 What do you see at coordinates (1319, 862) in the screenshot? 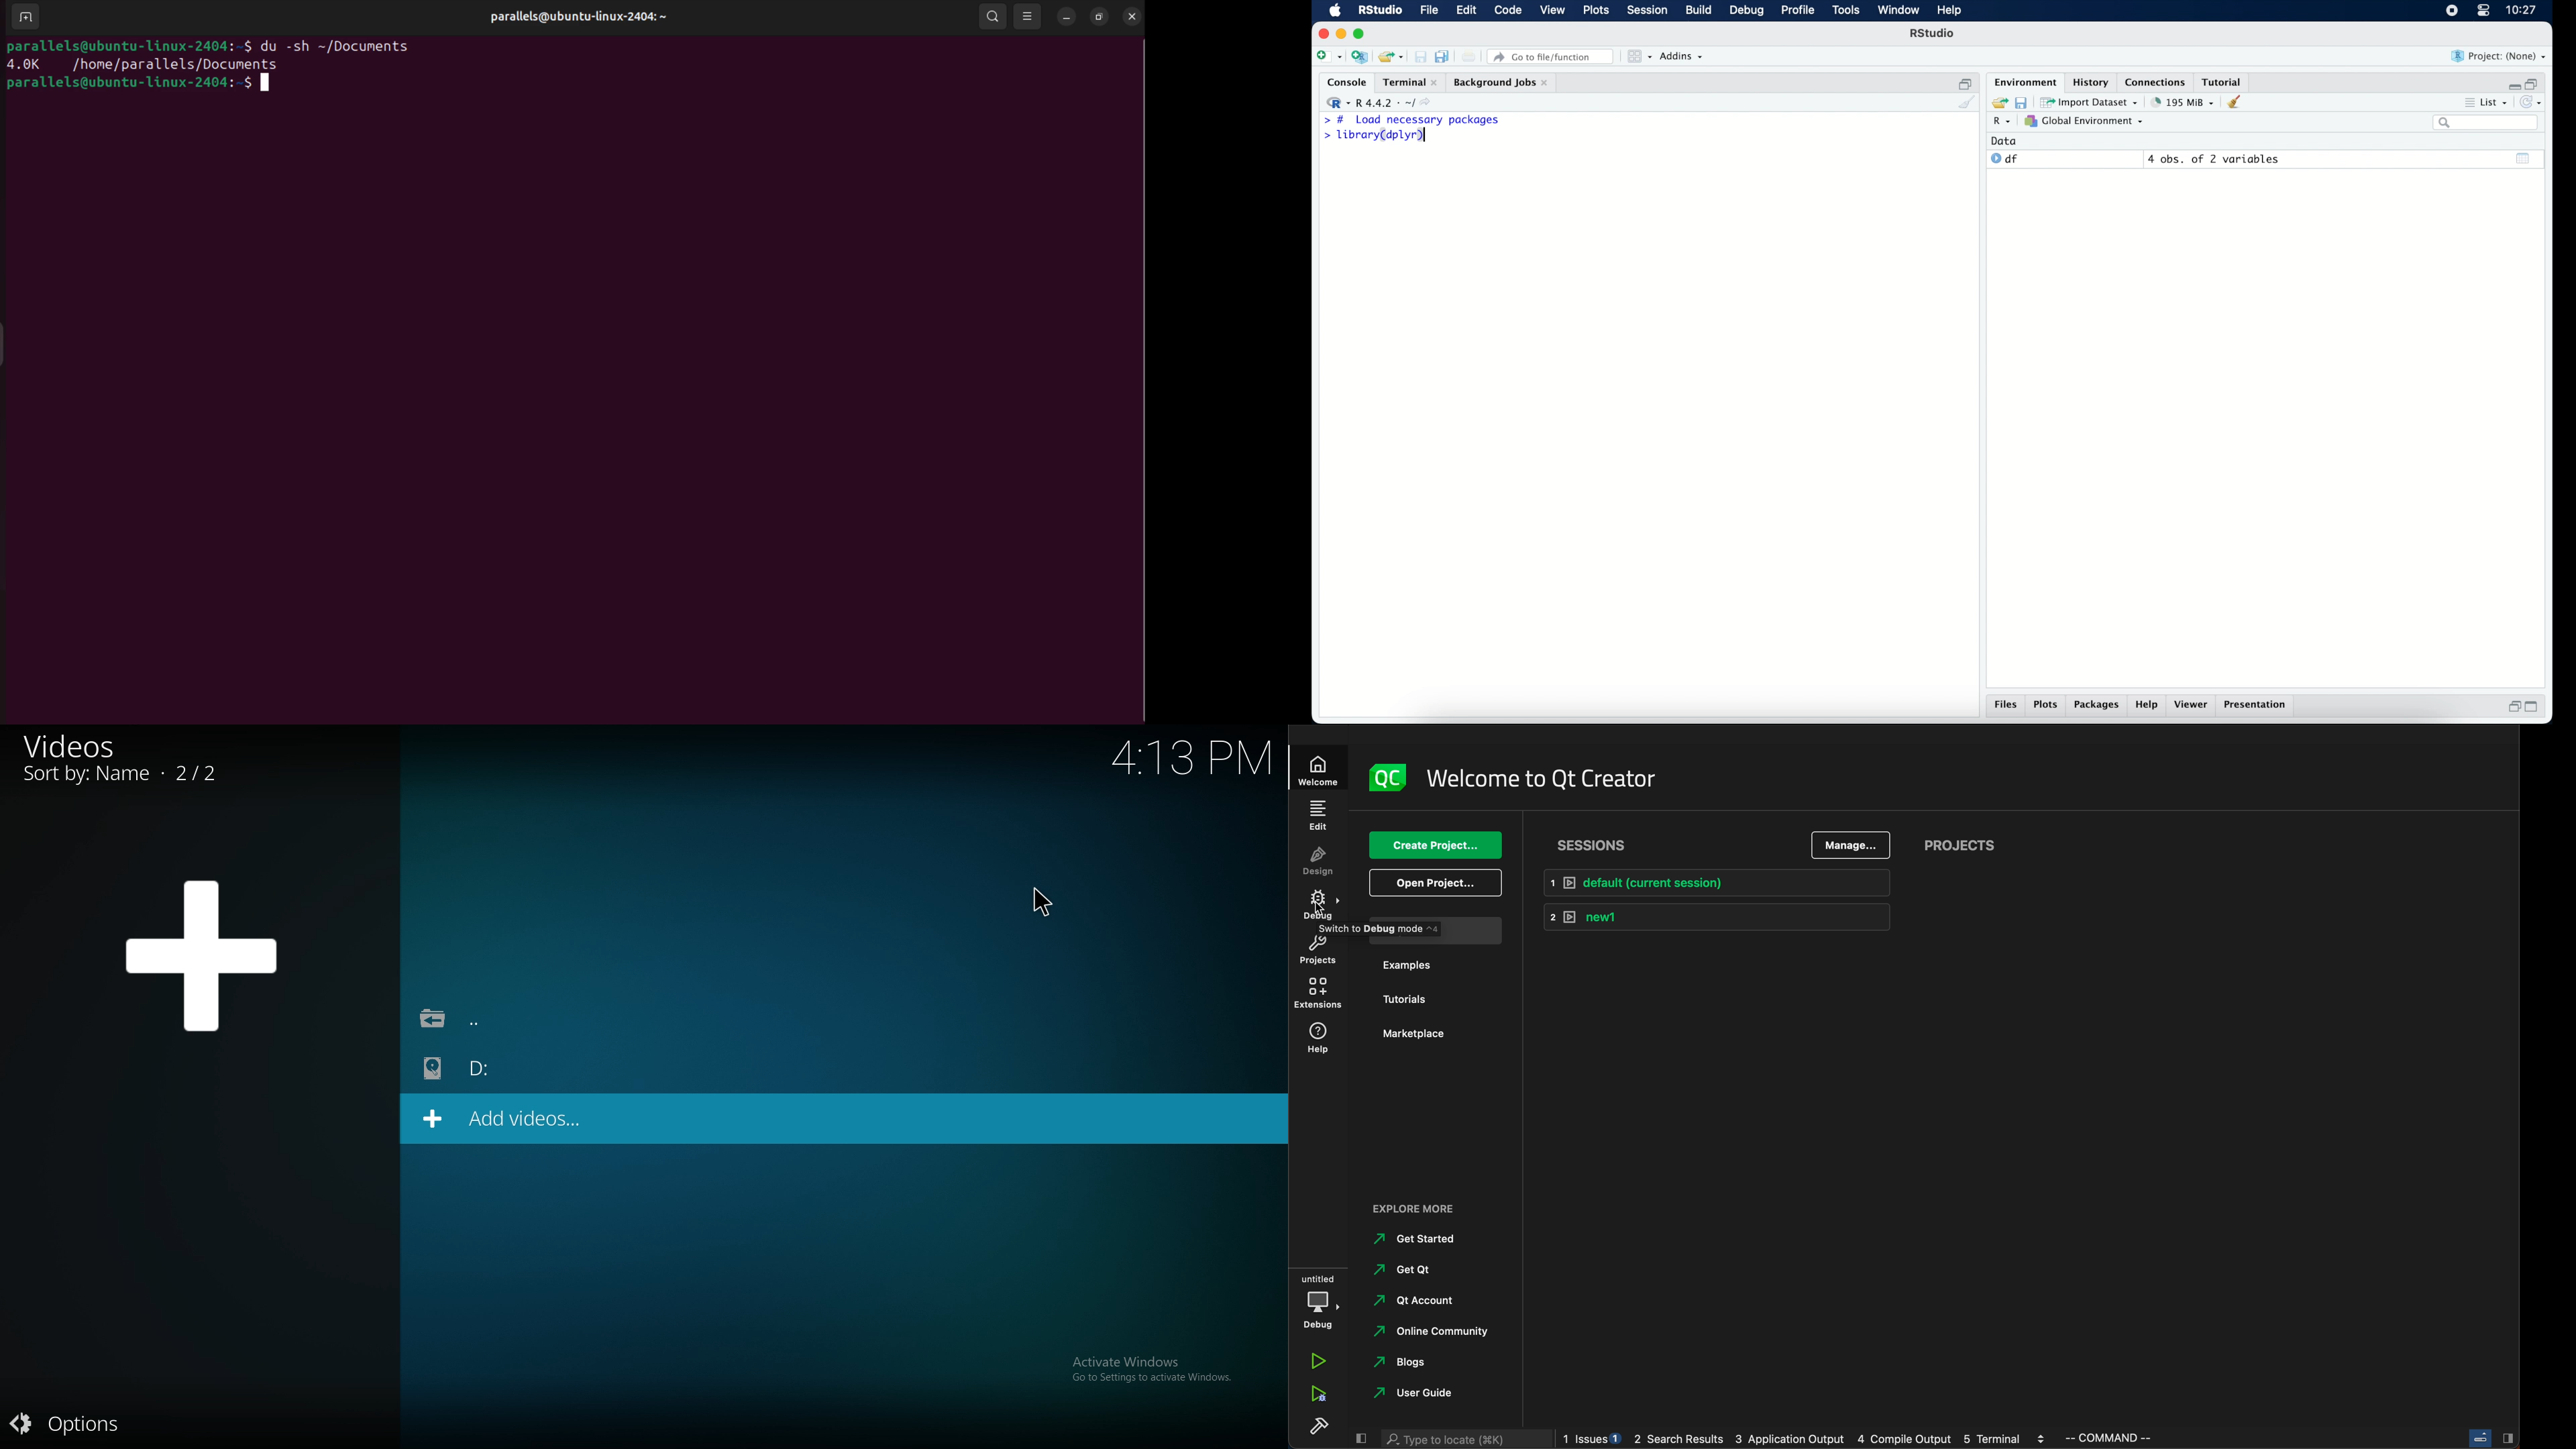
I see `design` at bounding box center [1319, 862].